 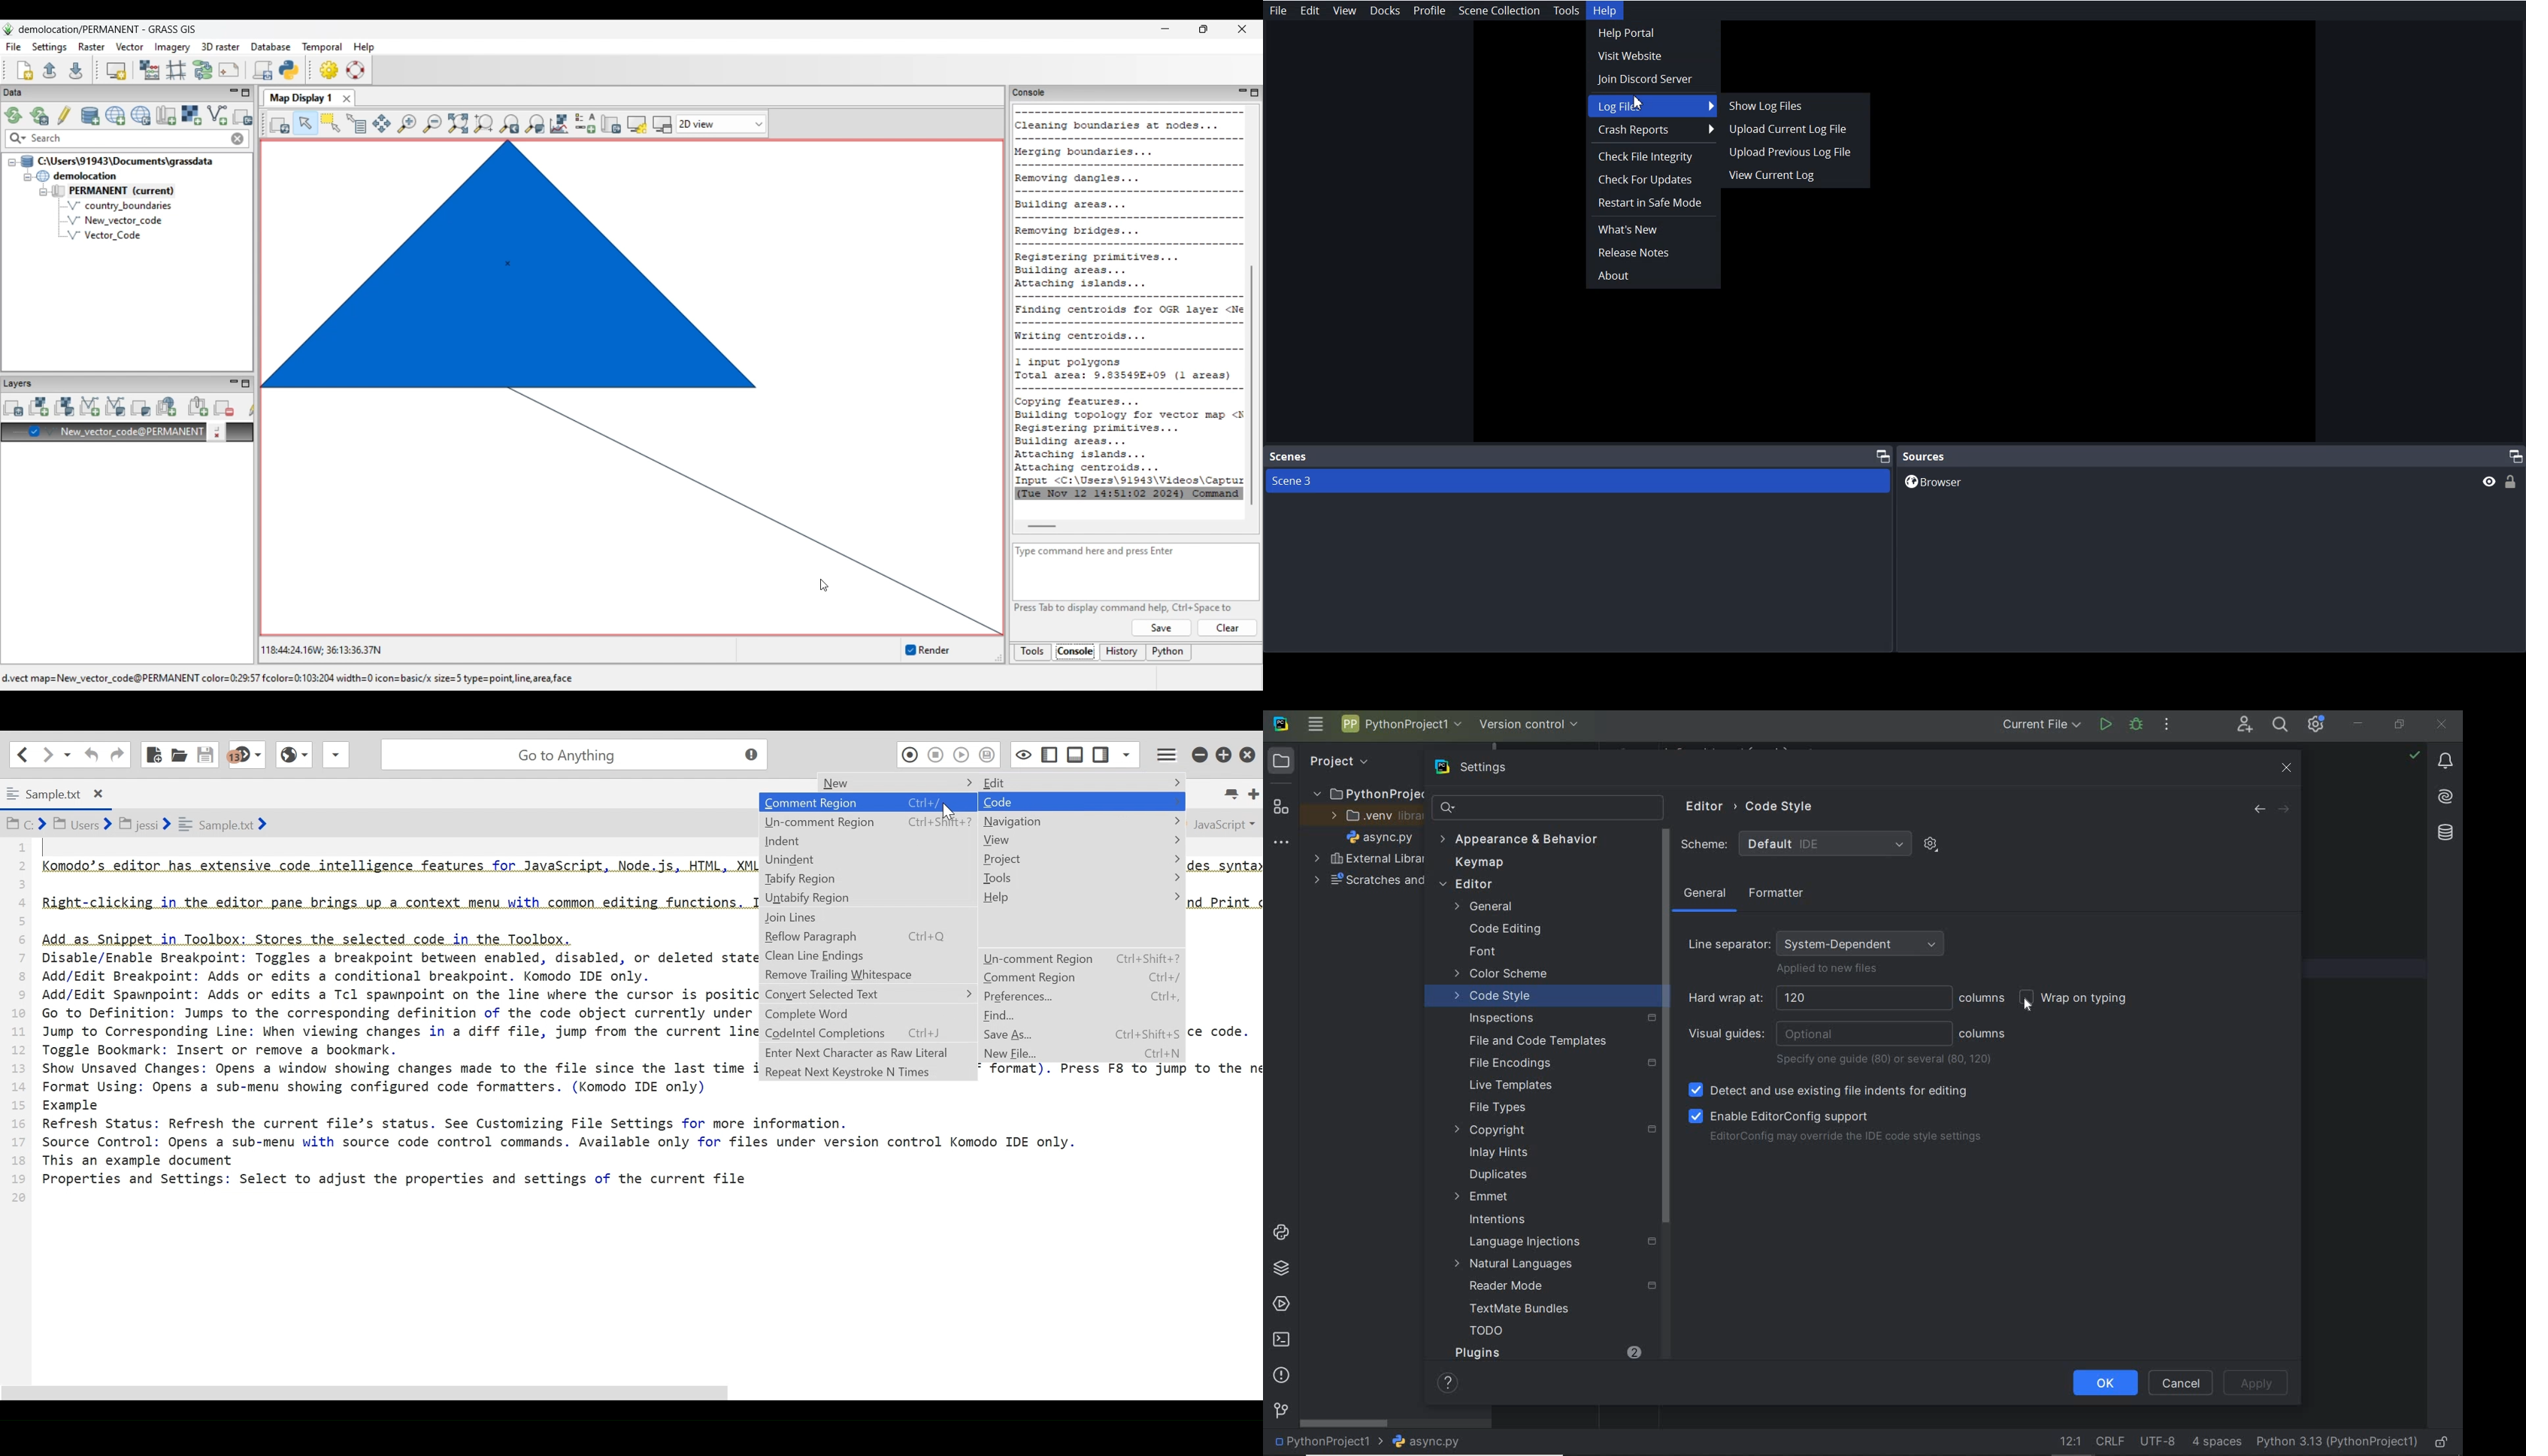 What do you see at coordinates (1477, 1352) in the screenshot?
I see `Plugins` at bounding box center [1477, 1352].